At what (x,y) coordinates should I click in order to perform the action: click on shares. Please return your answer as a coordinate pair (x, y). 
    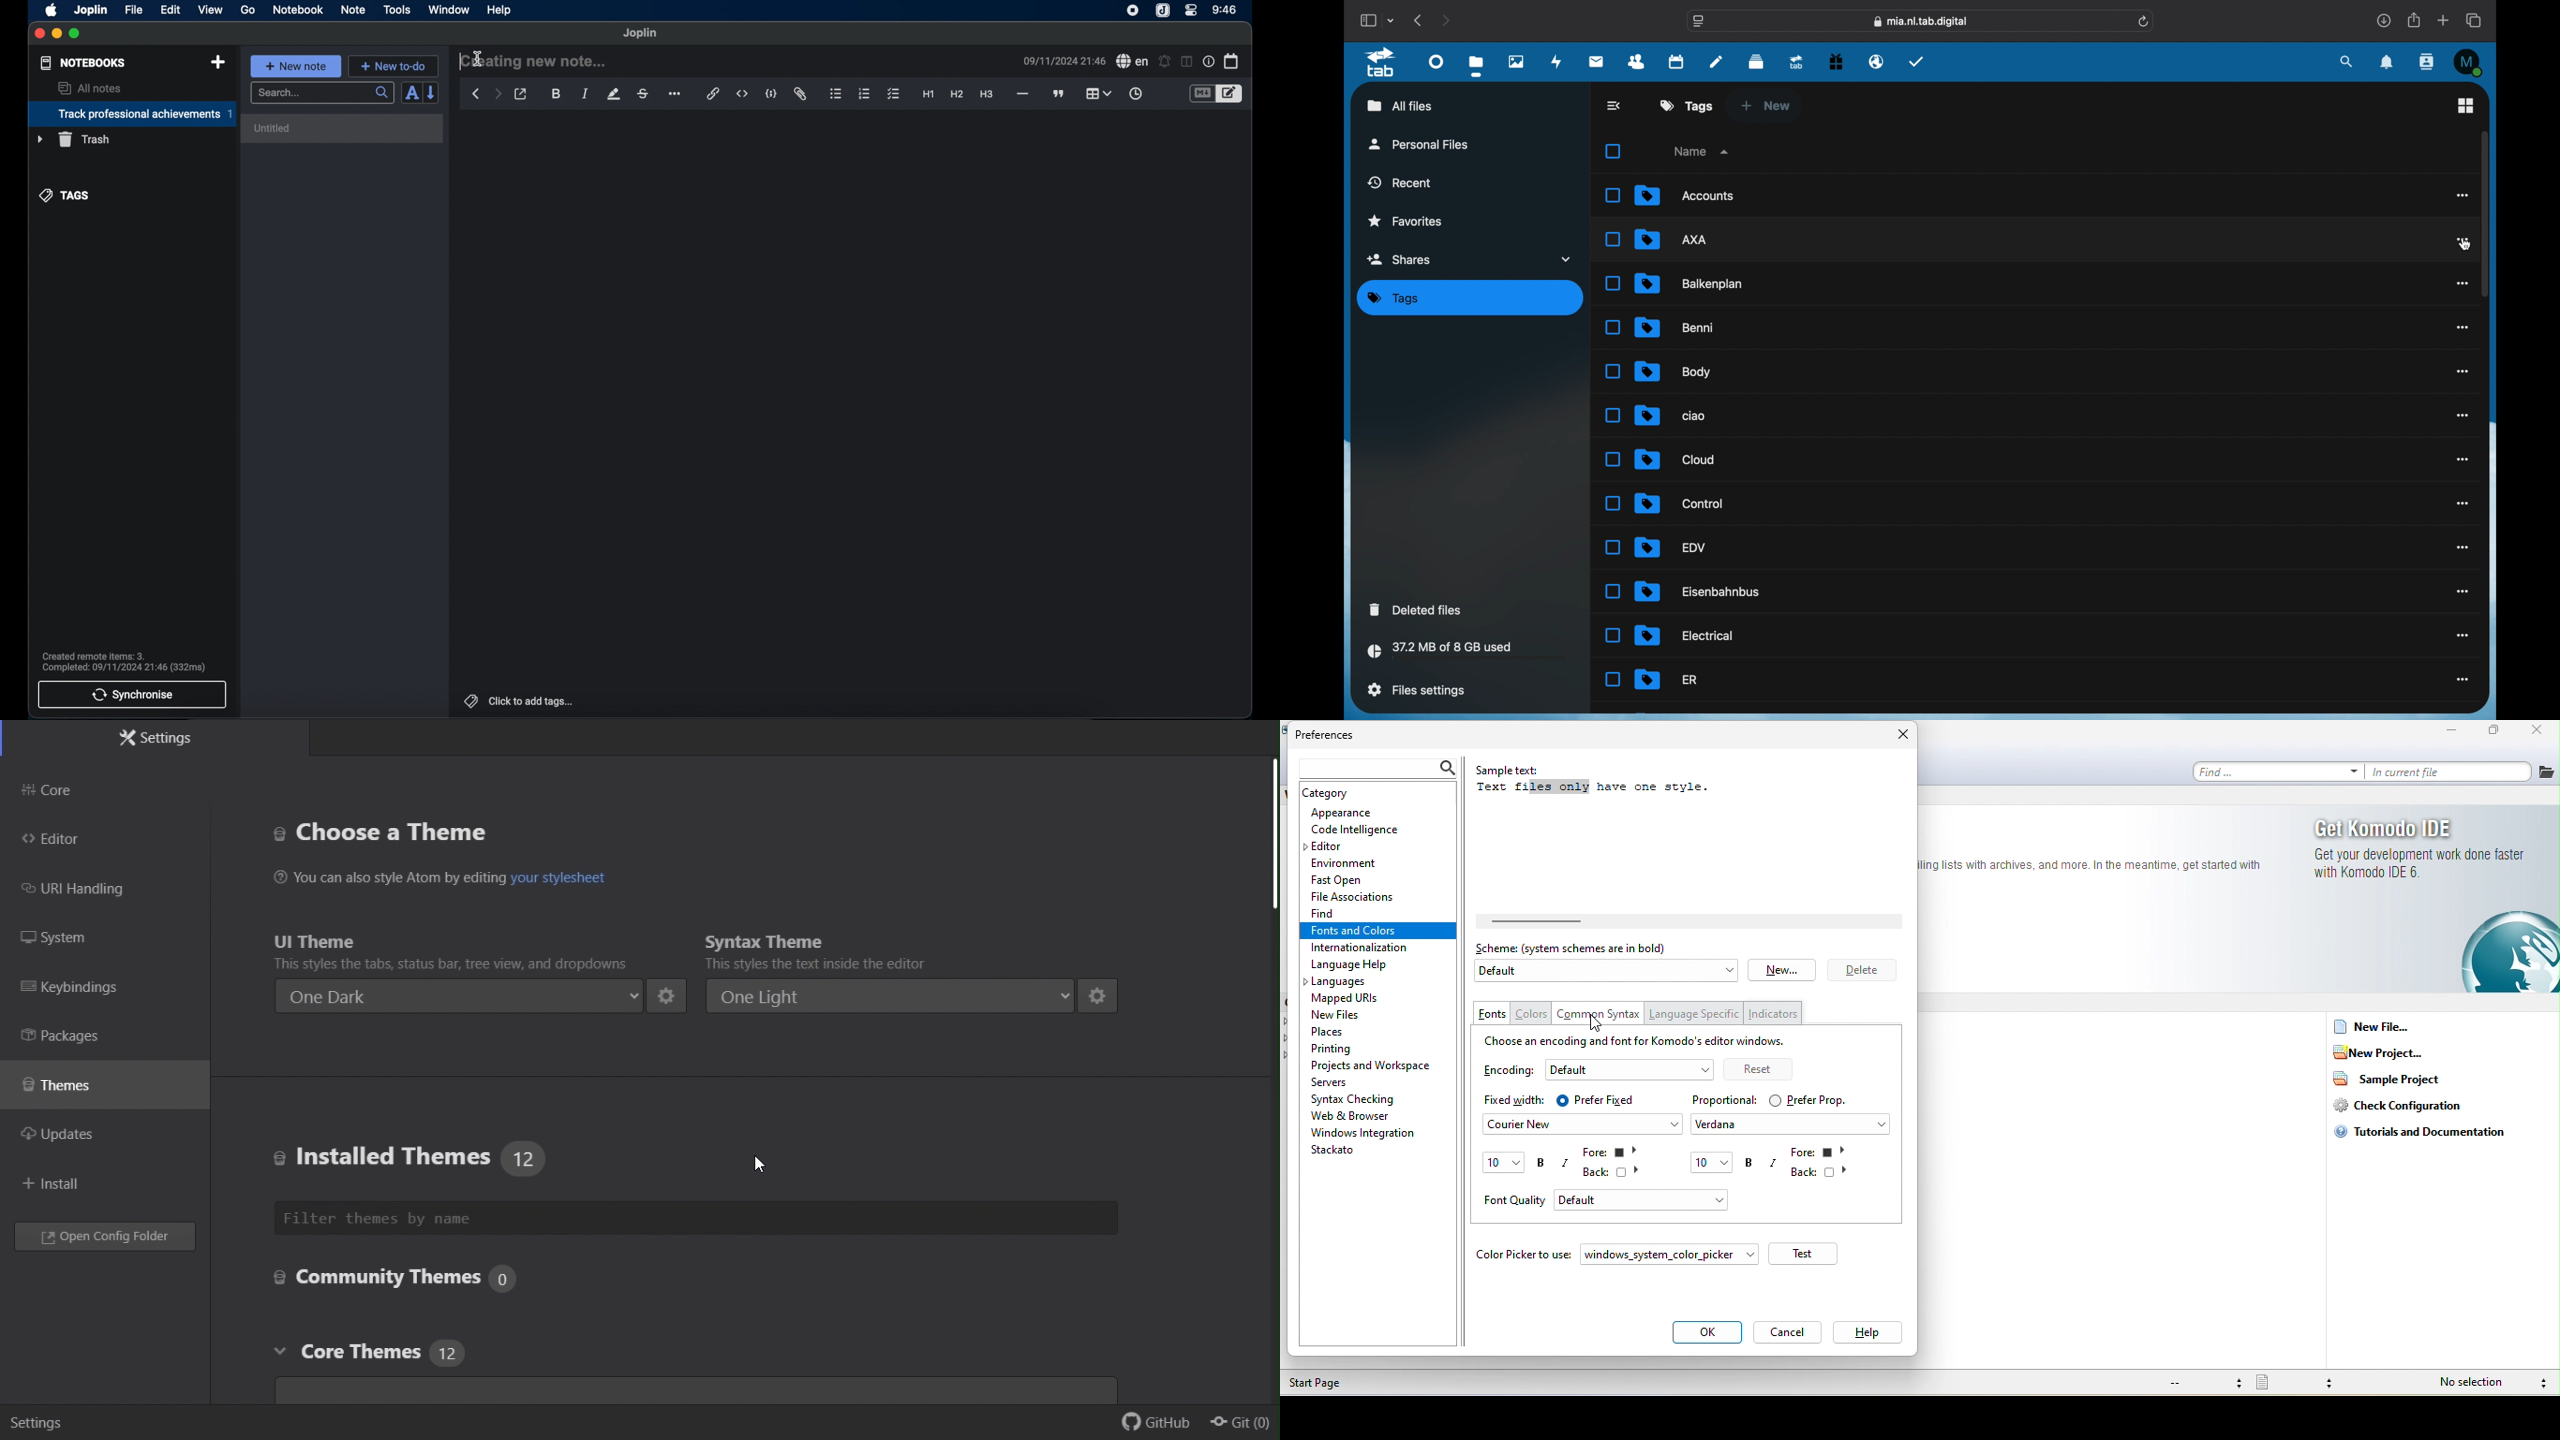
    Looking at the image, I should click on (1471, 259).